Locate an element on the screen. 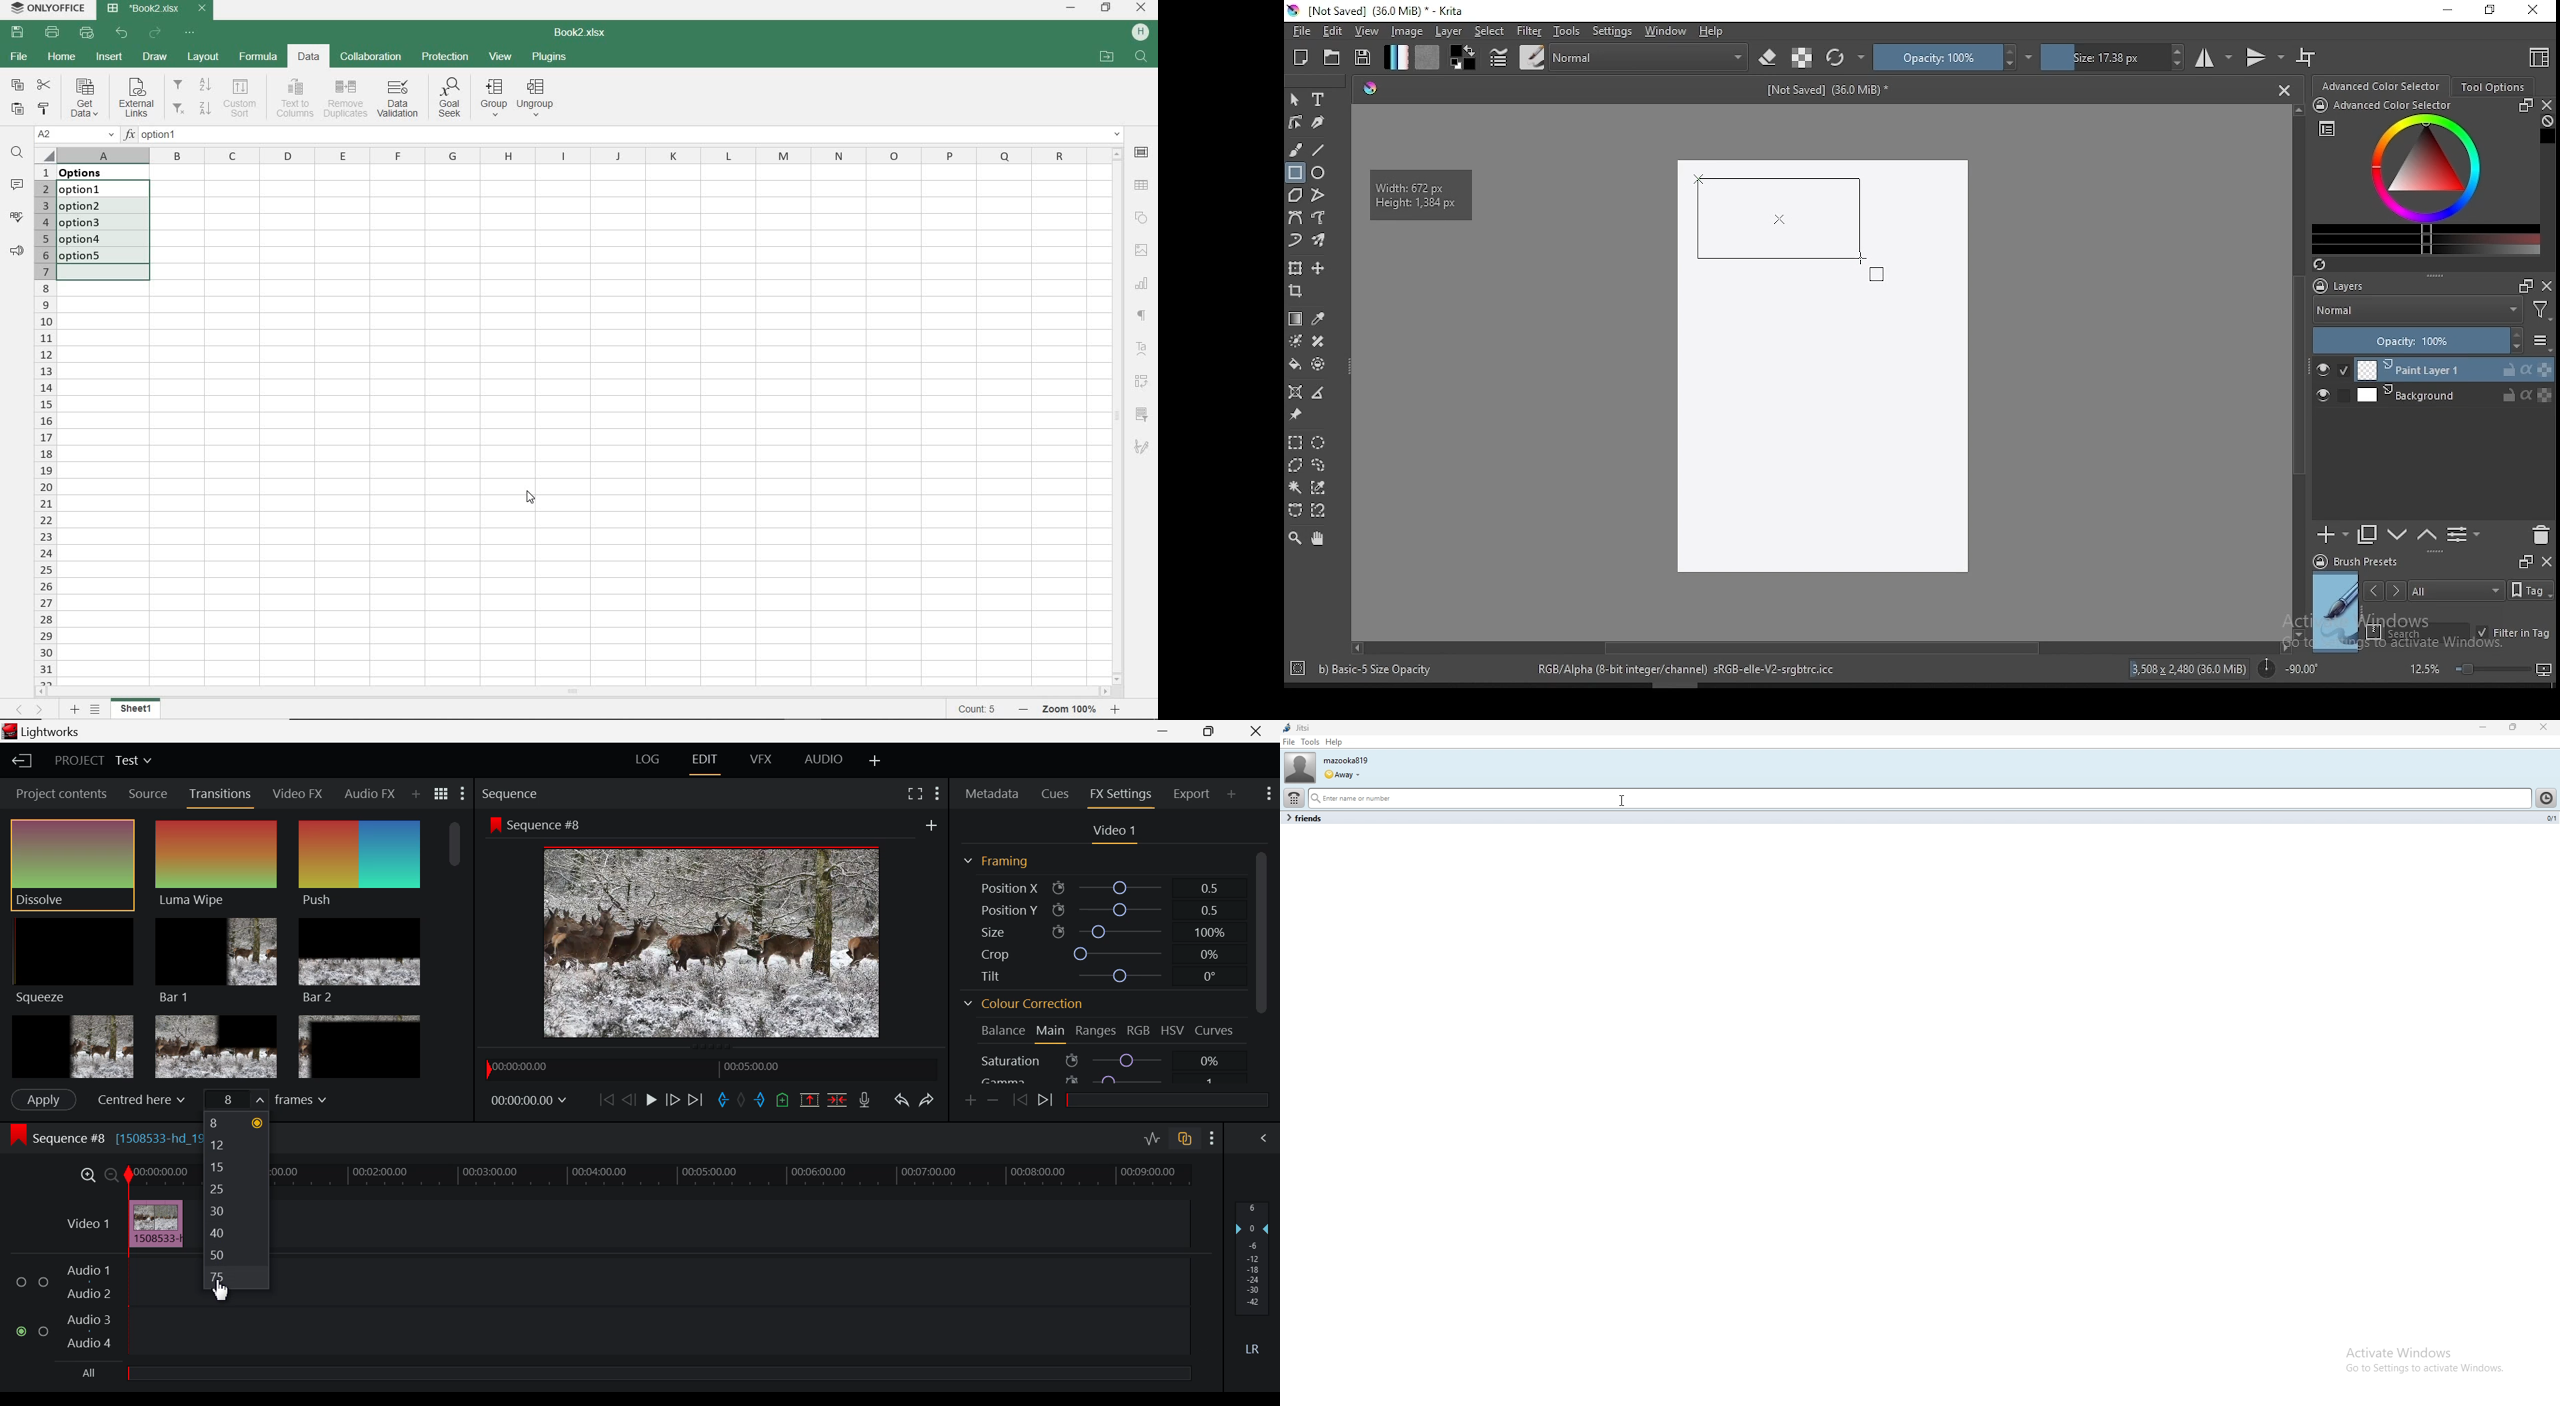  Remove marked section is located at coordinates (809, 1101).